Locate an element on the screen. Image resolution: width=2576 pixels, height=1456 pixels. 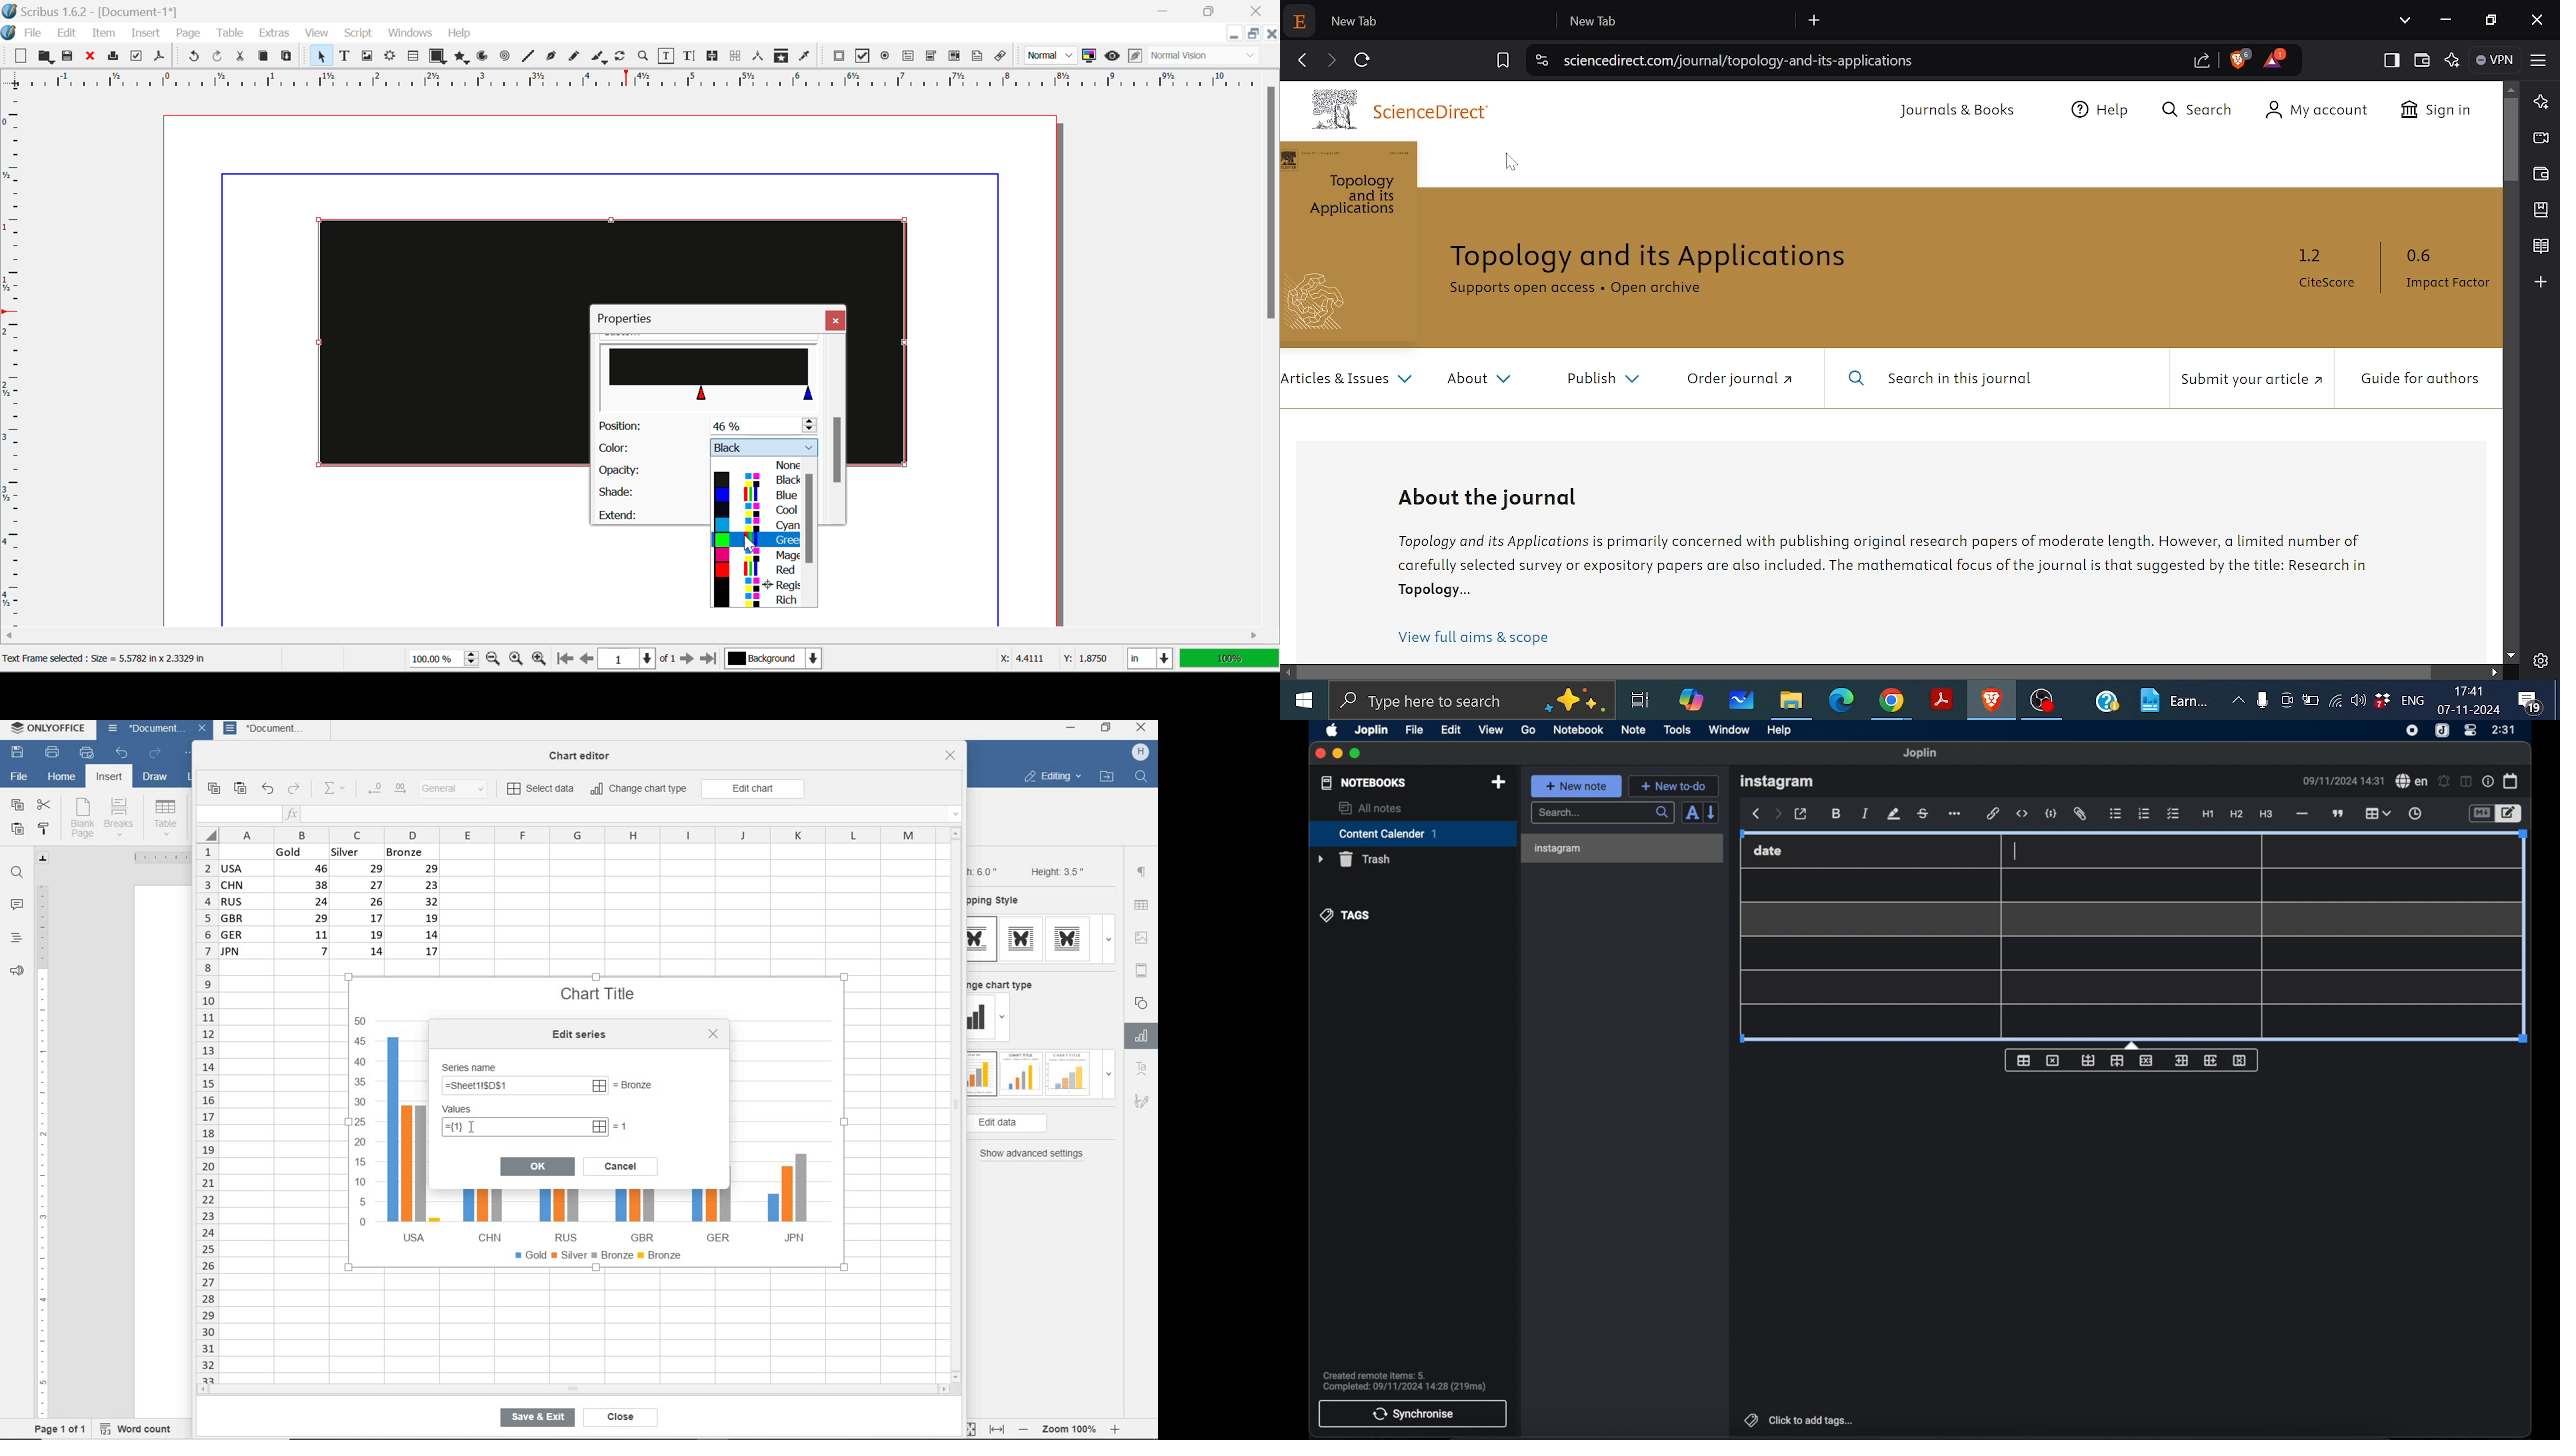
Bookmarks is located at coordinates (2541, 210).